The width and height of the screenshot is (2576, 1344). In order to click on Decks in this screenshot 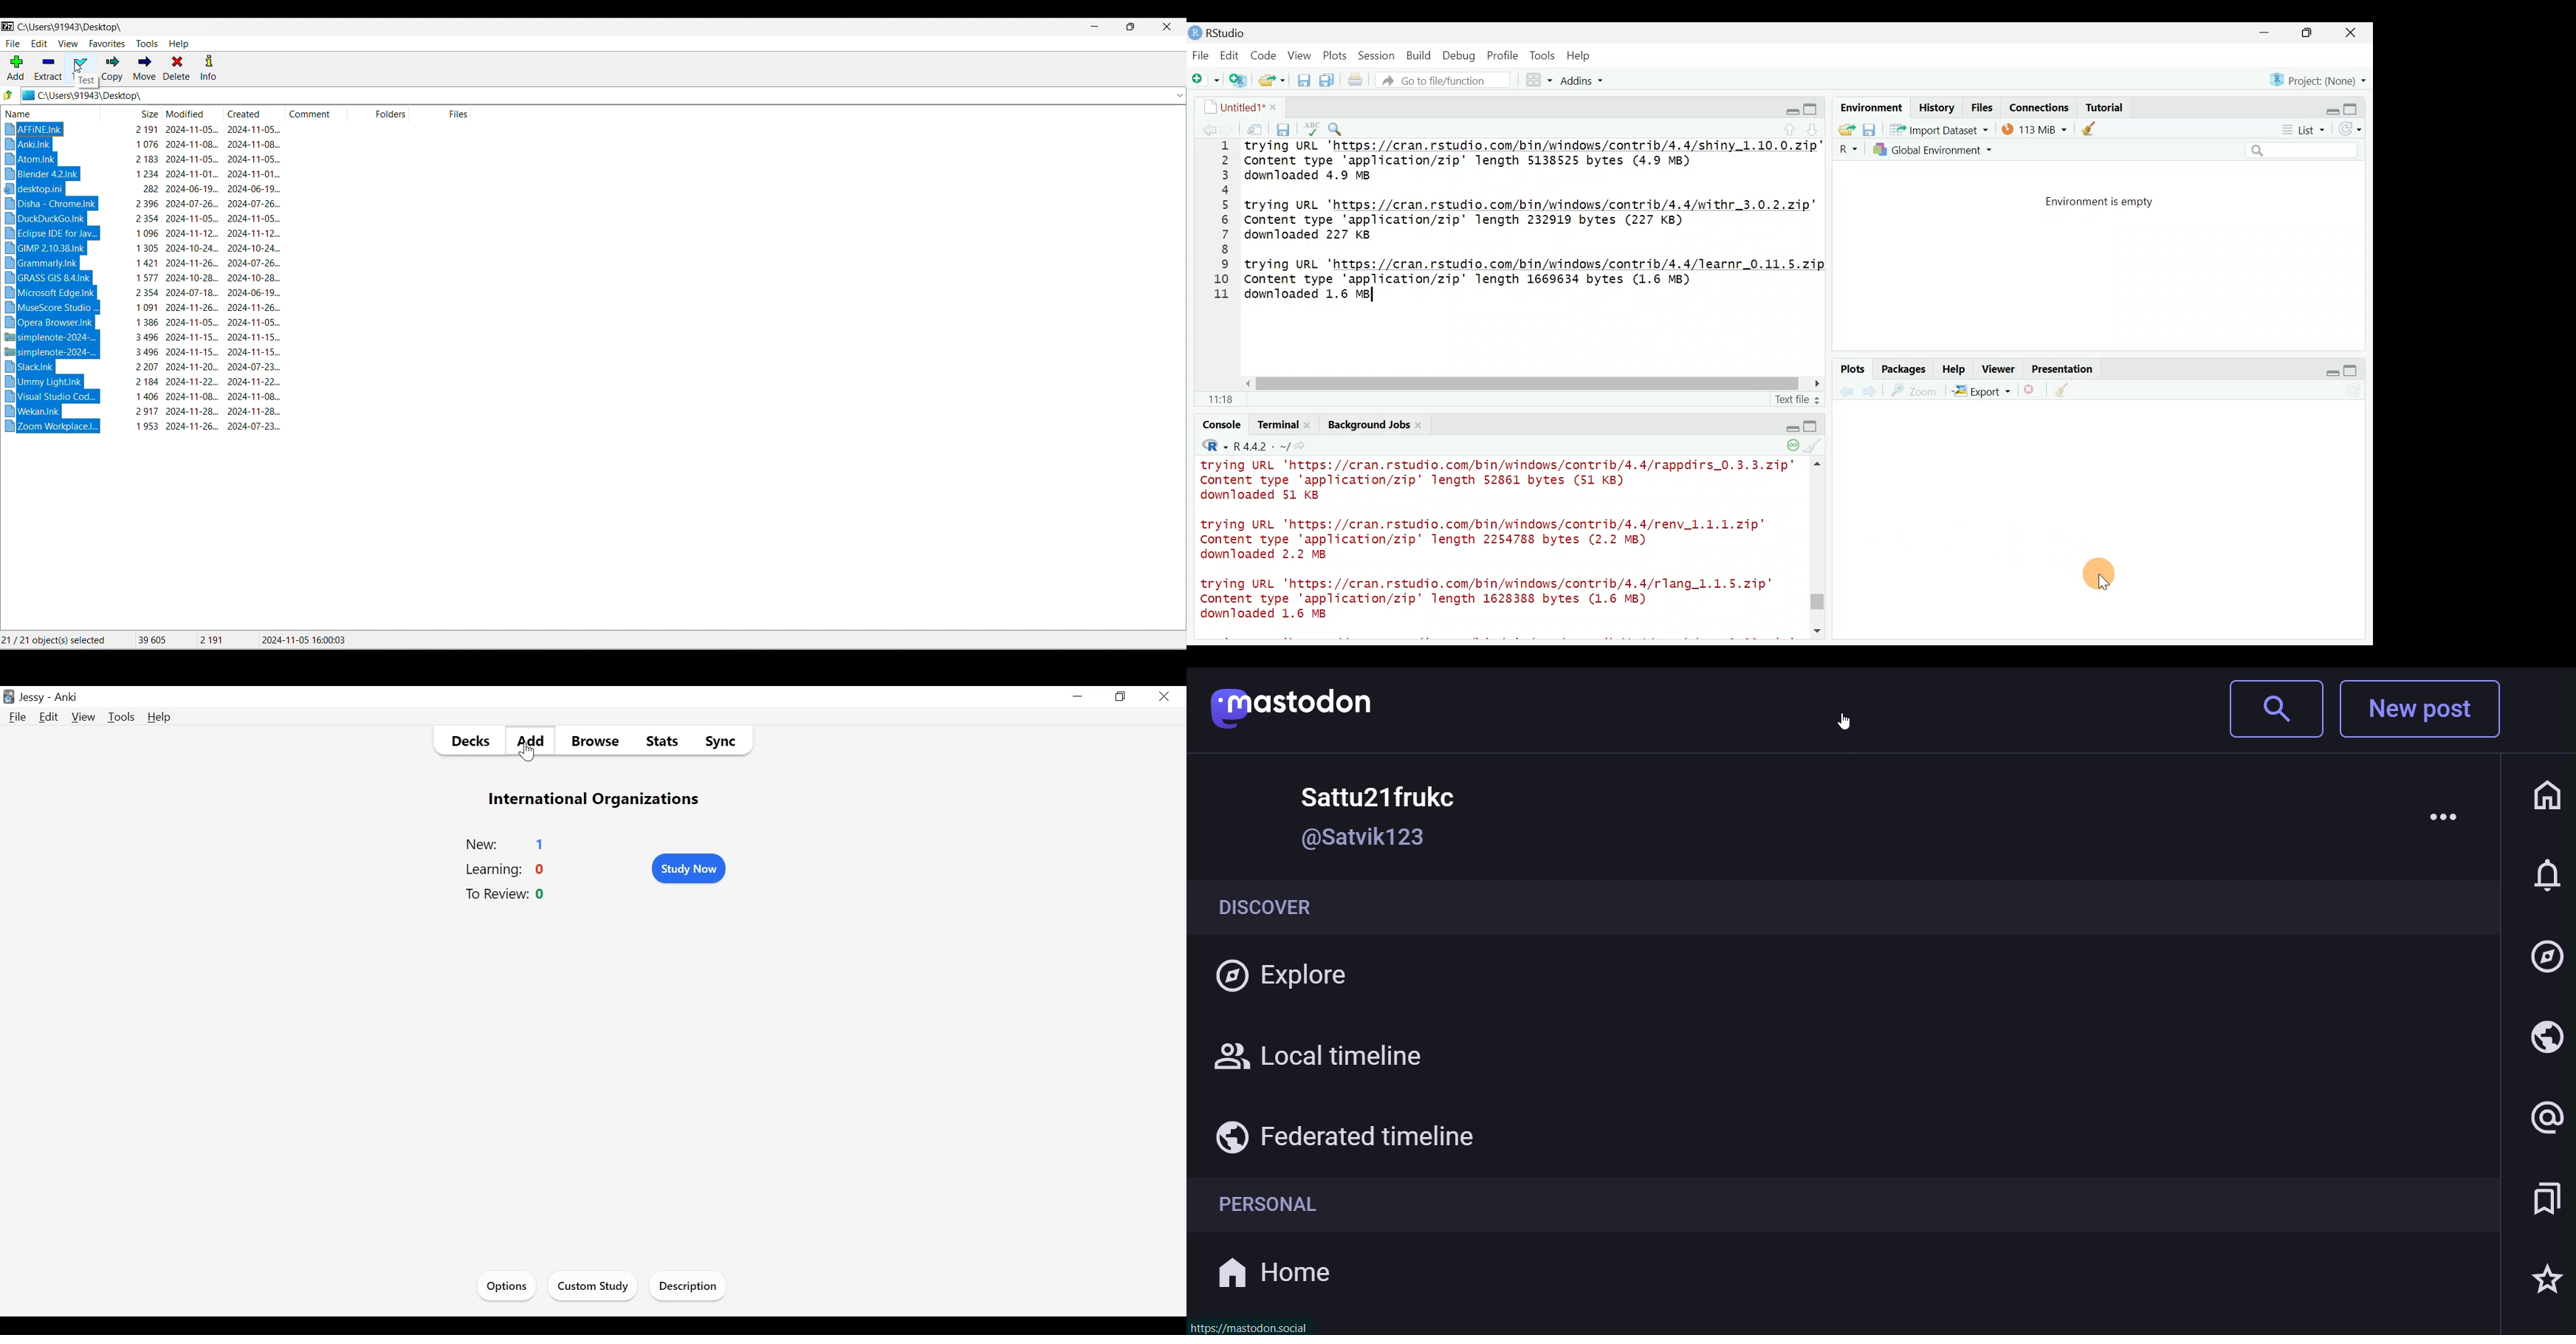, I will do `click(471, 740)`.